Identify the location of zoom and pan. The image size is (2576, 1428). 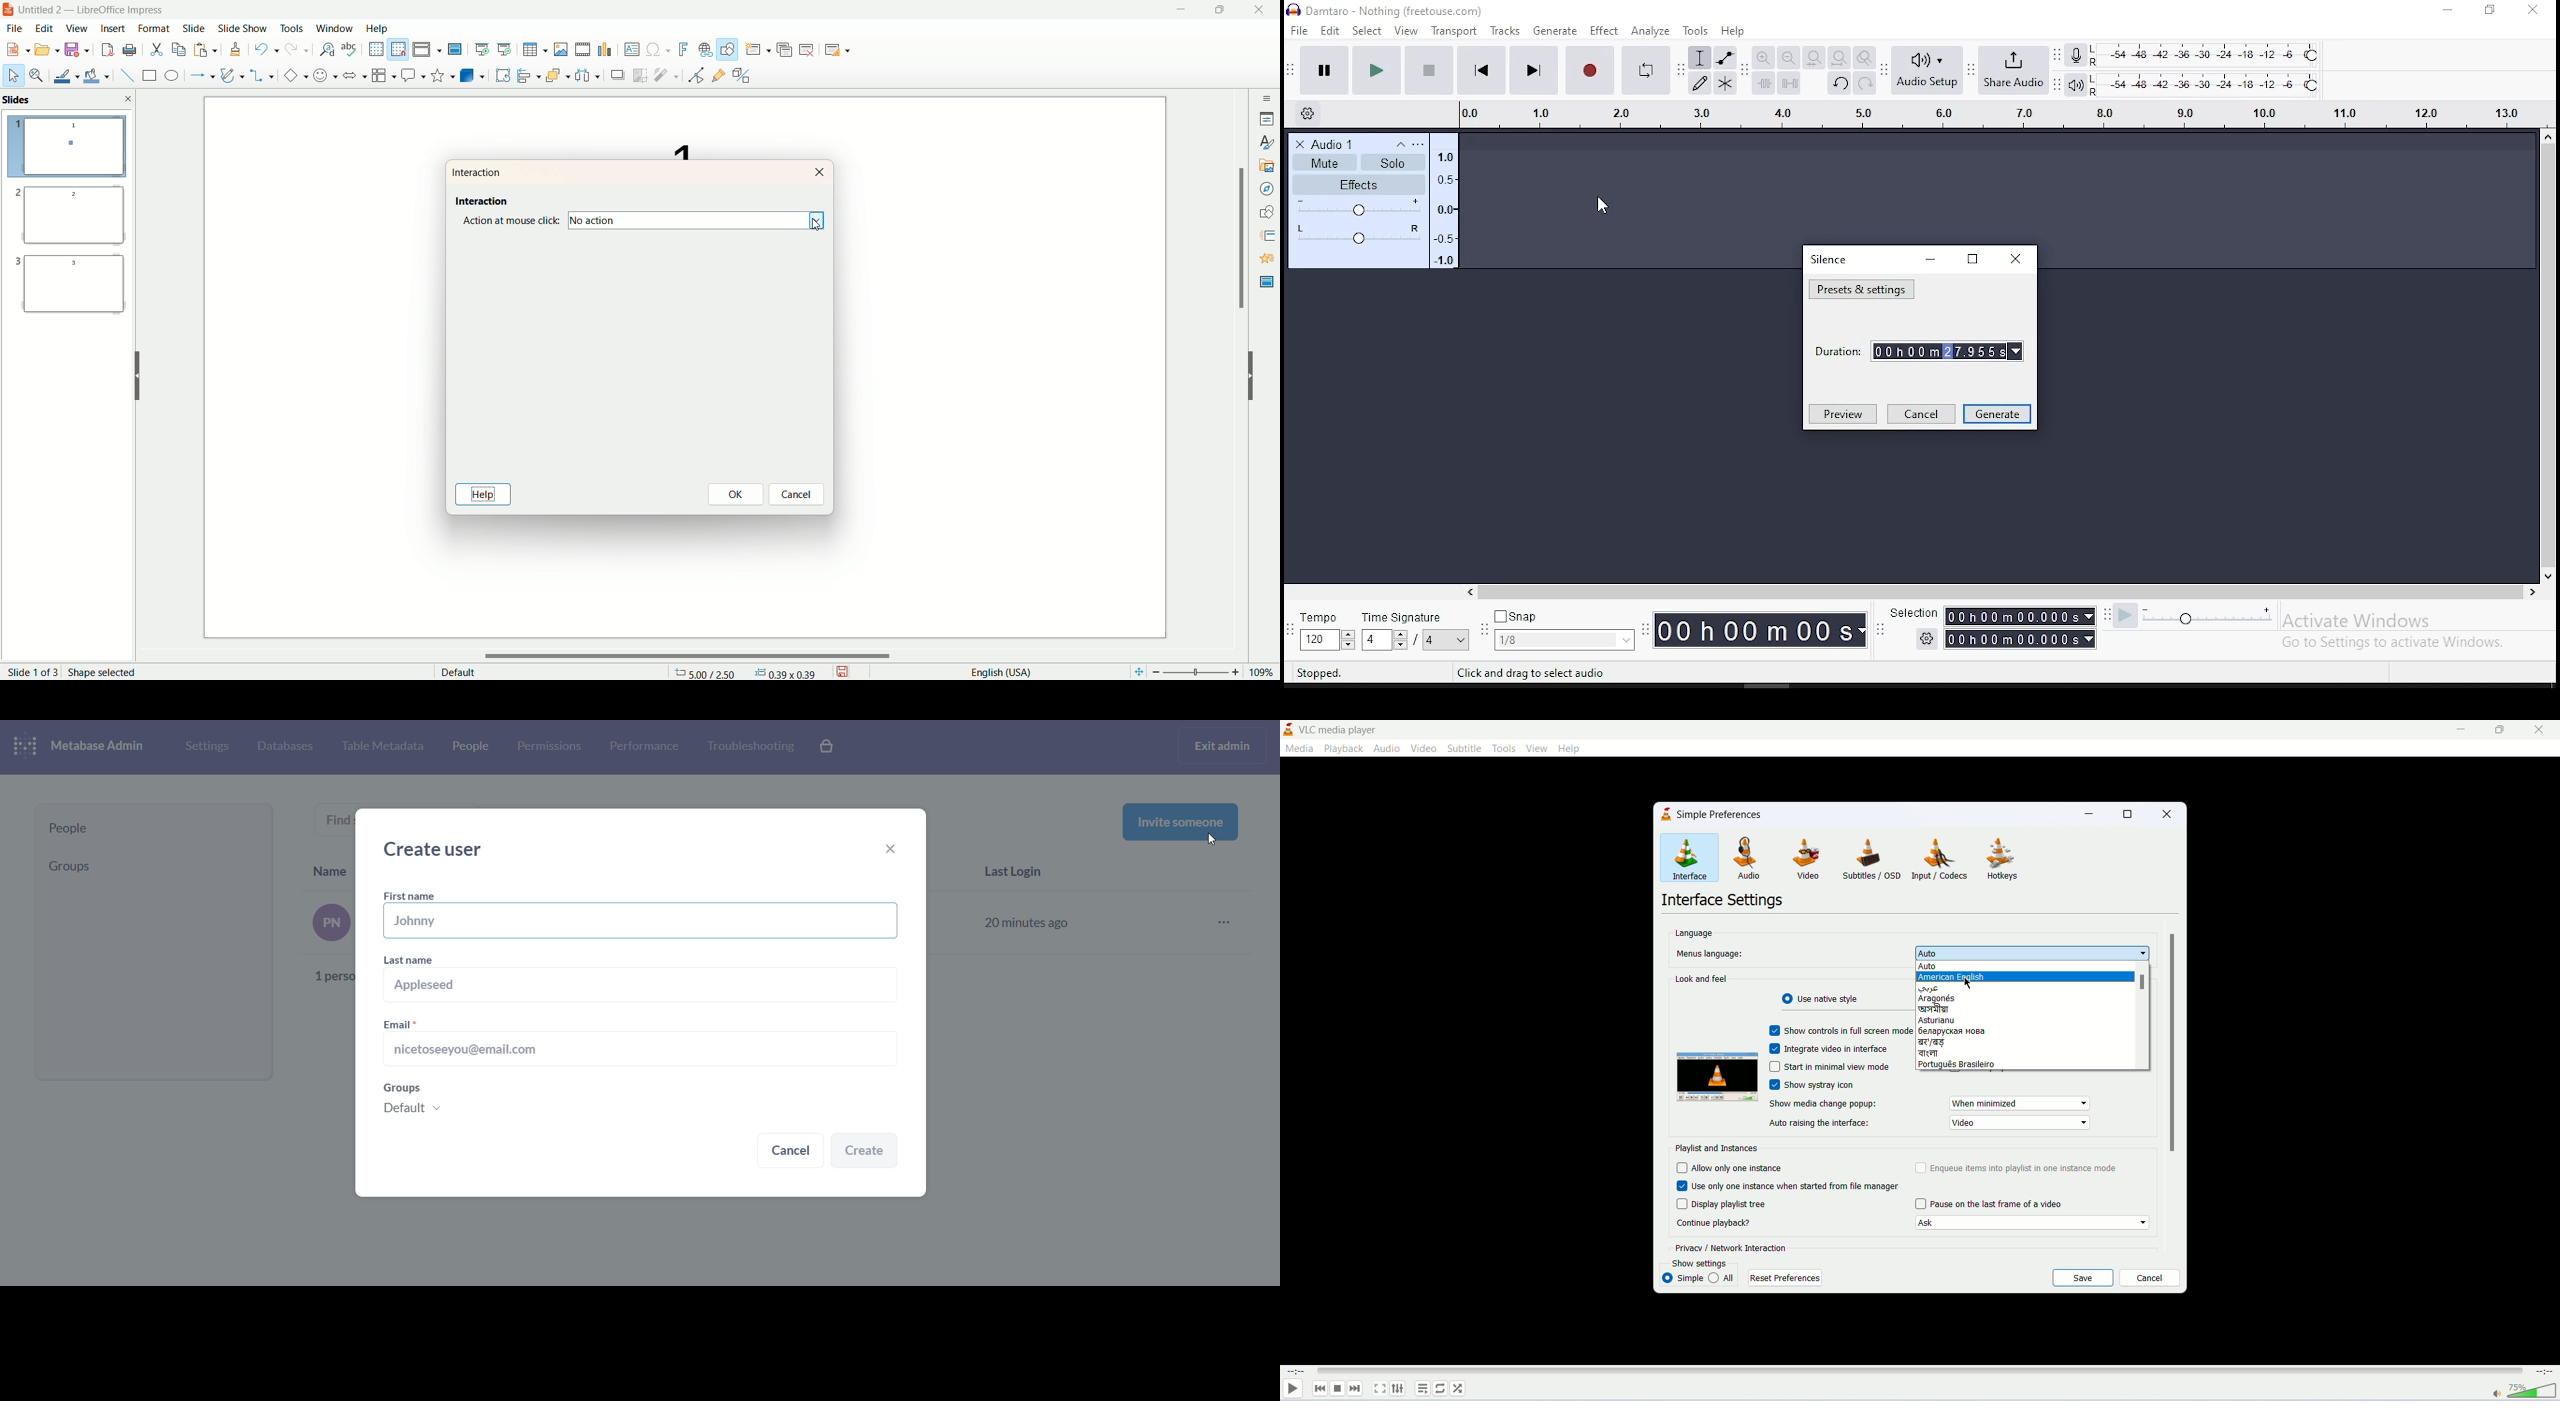
(35, 76).